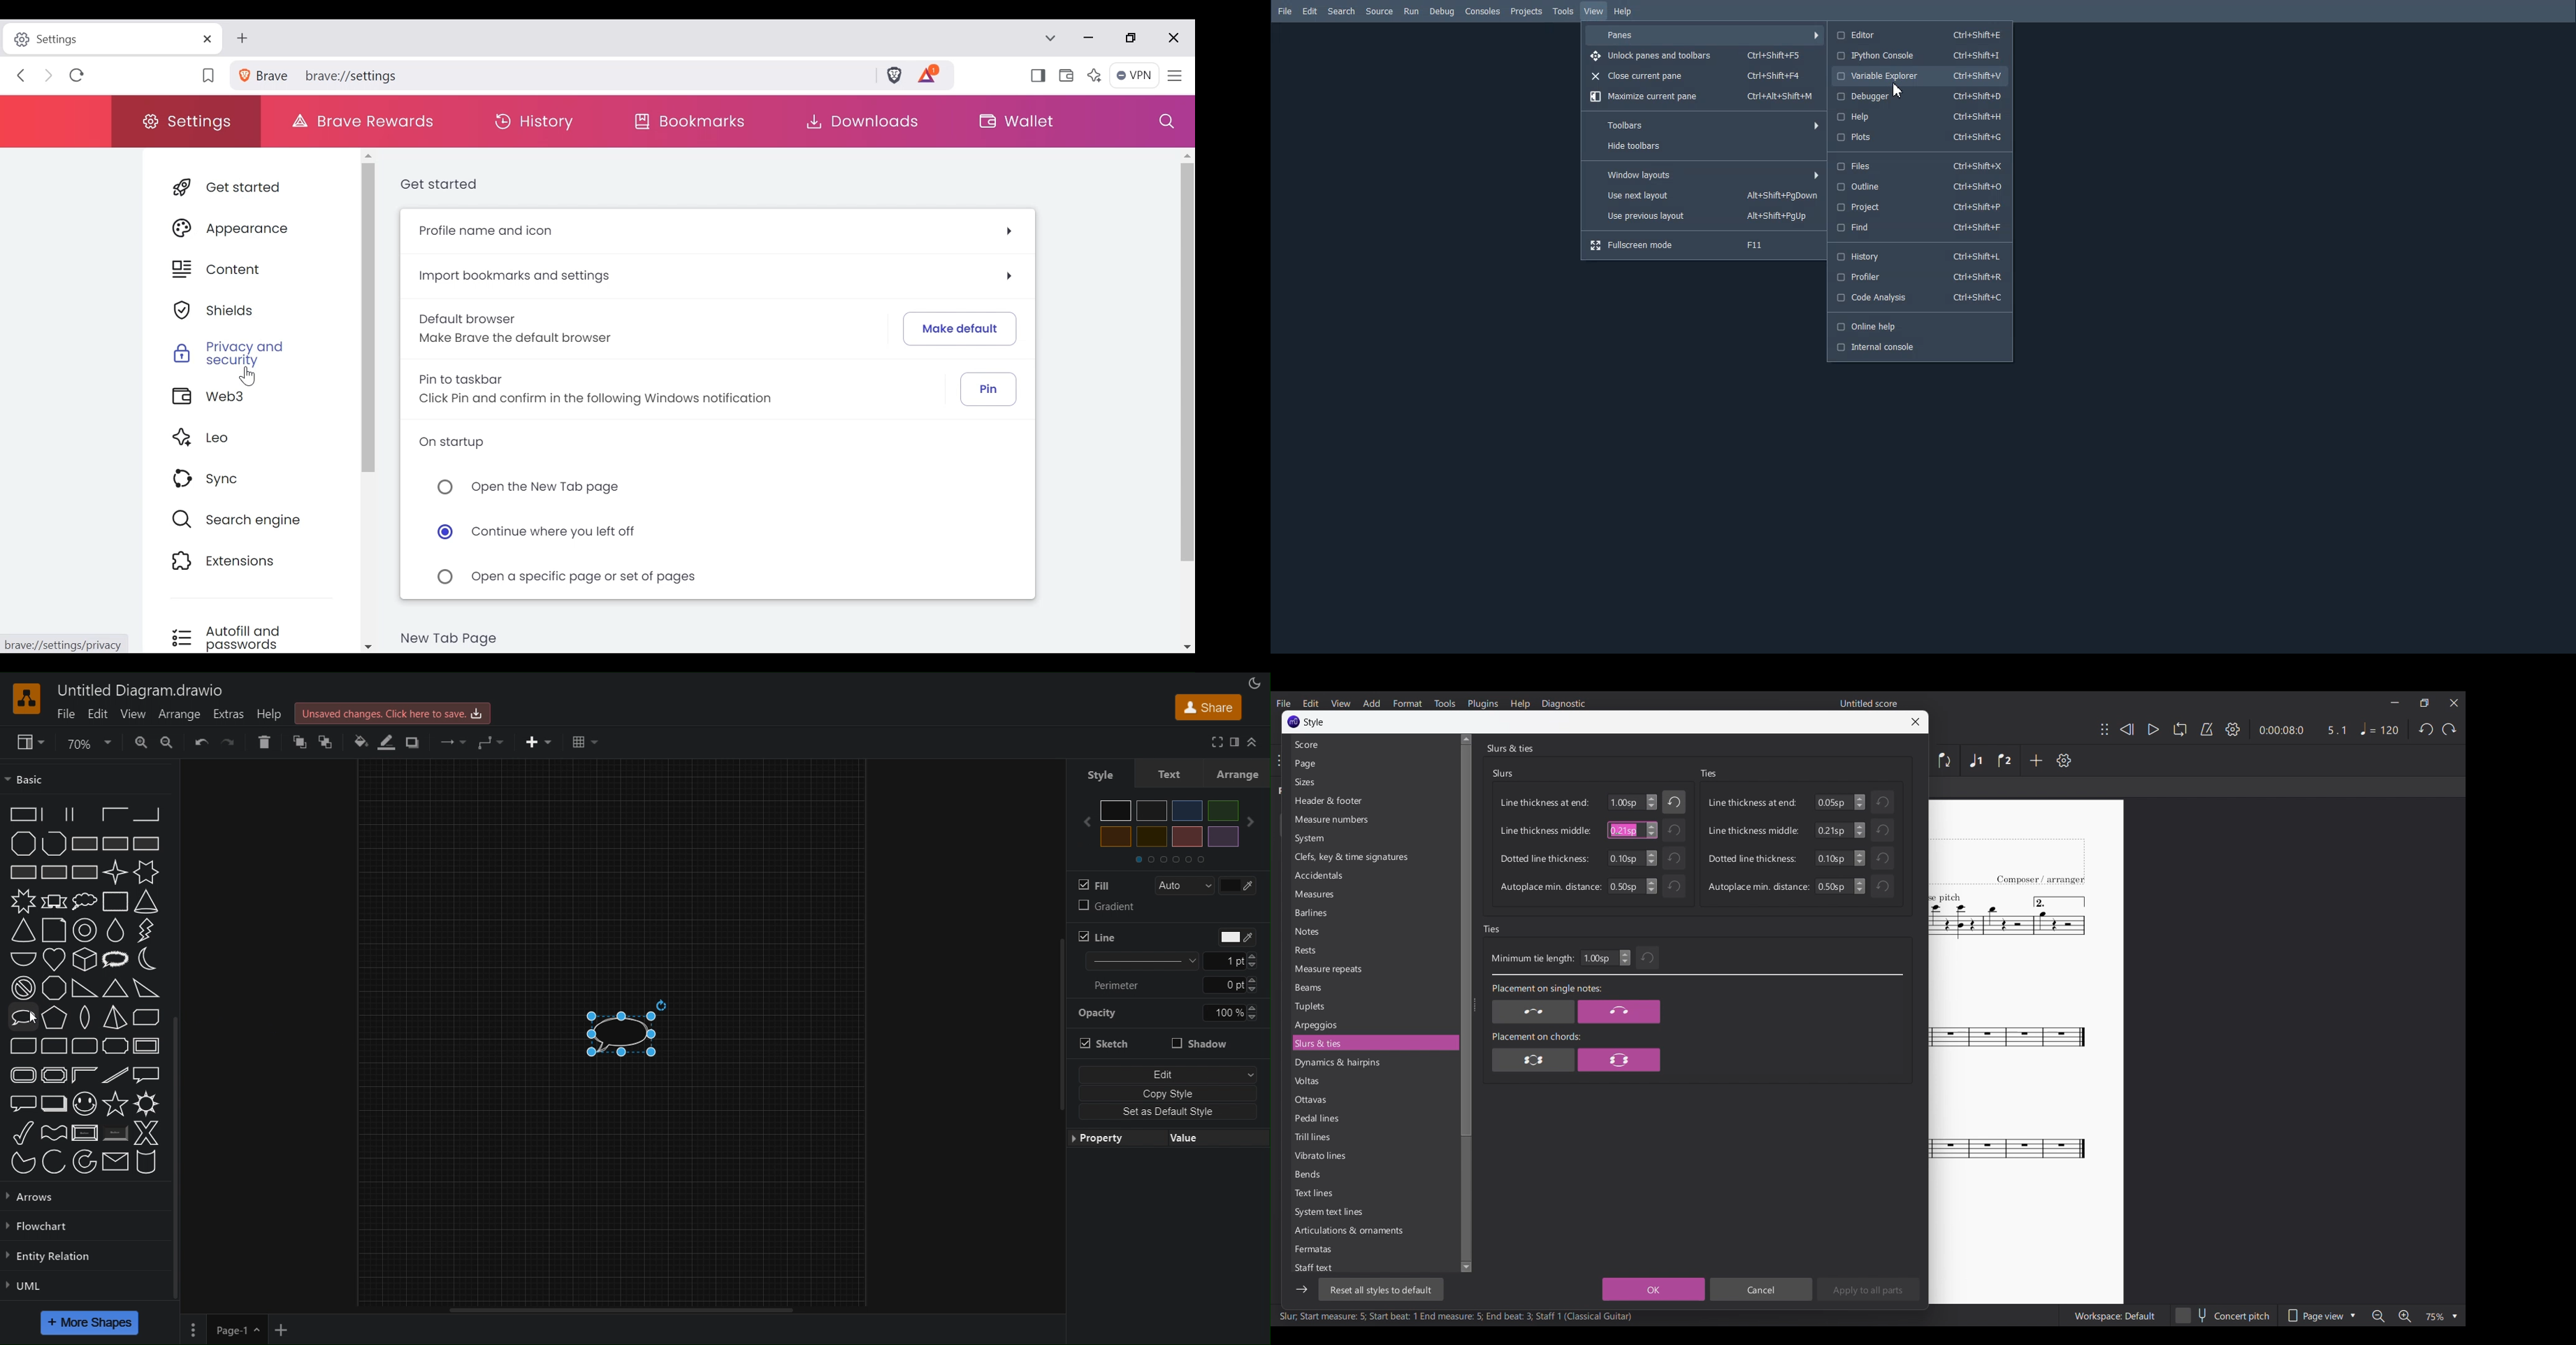 The height and width of the screenshot is (1372, 2576). Describe the element at coordinates (34, 1018) in the screenshot. I see `cursor` at that location.